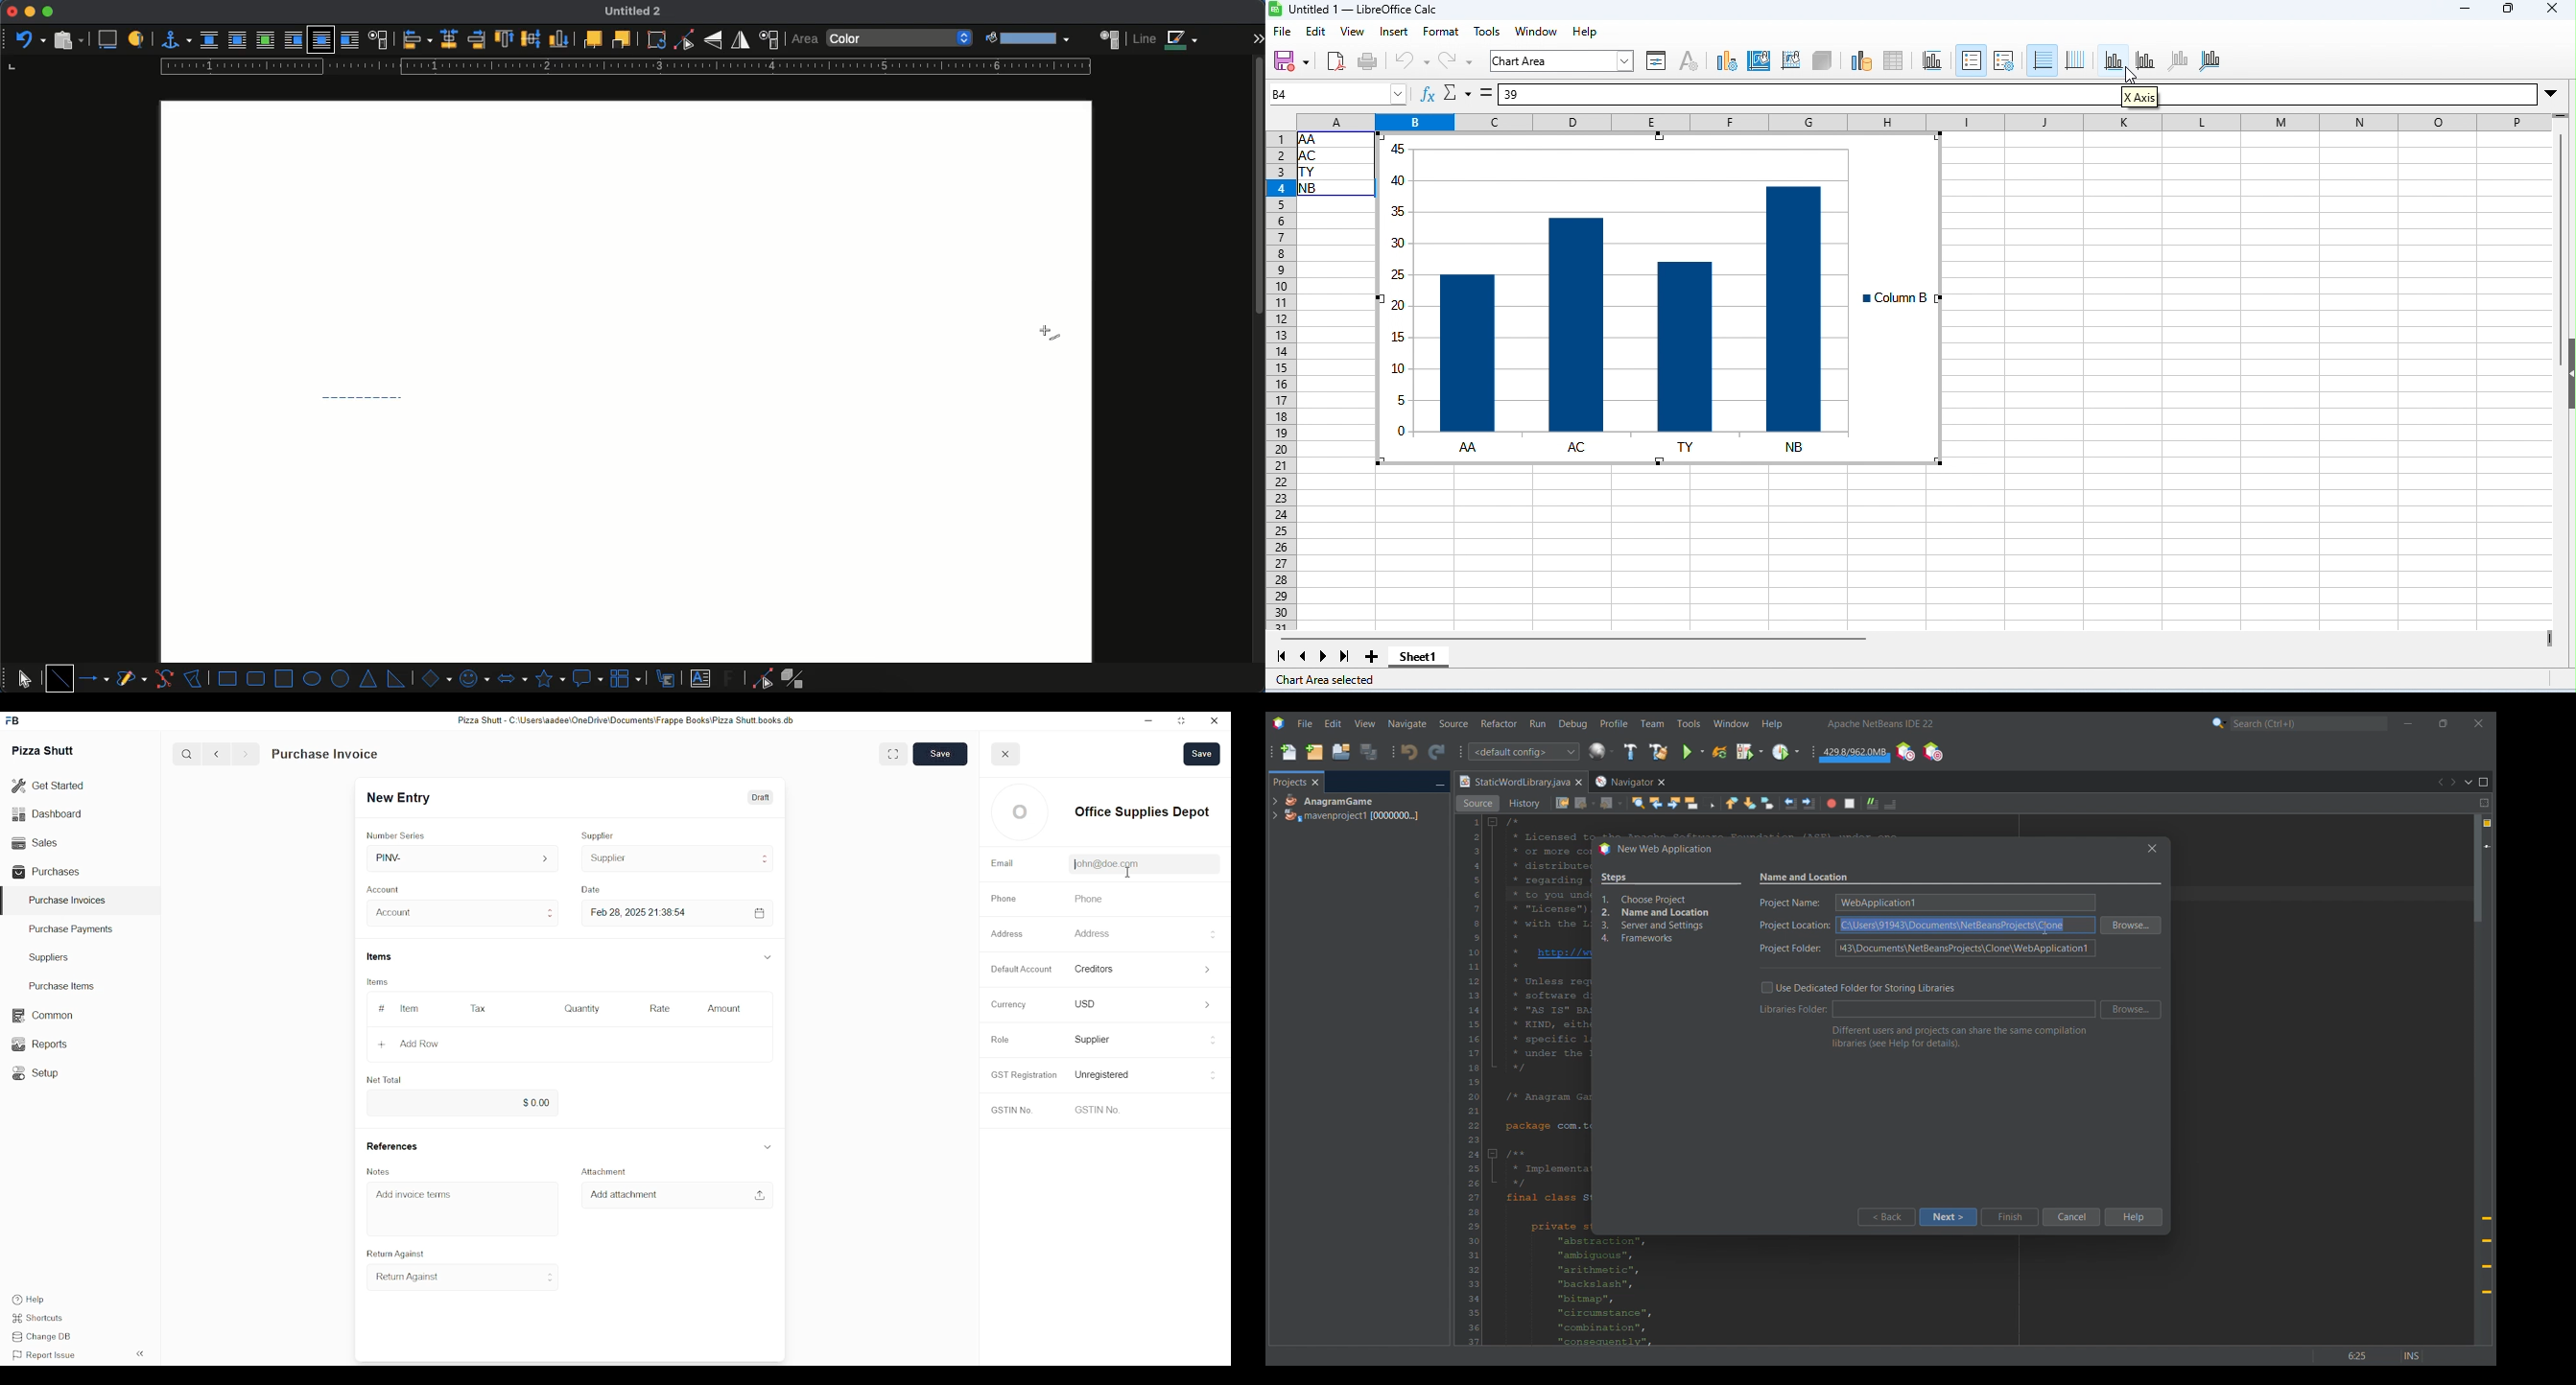  Describe the element at coordinates (1973, 61) in the screenshot. I see `legends on/ off` at that location.